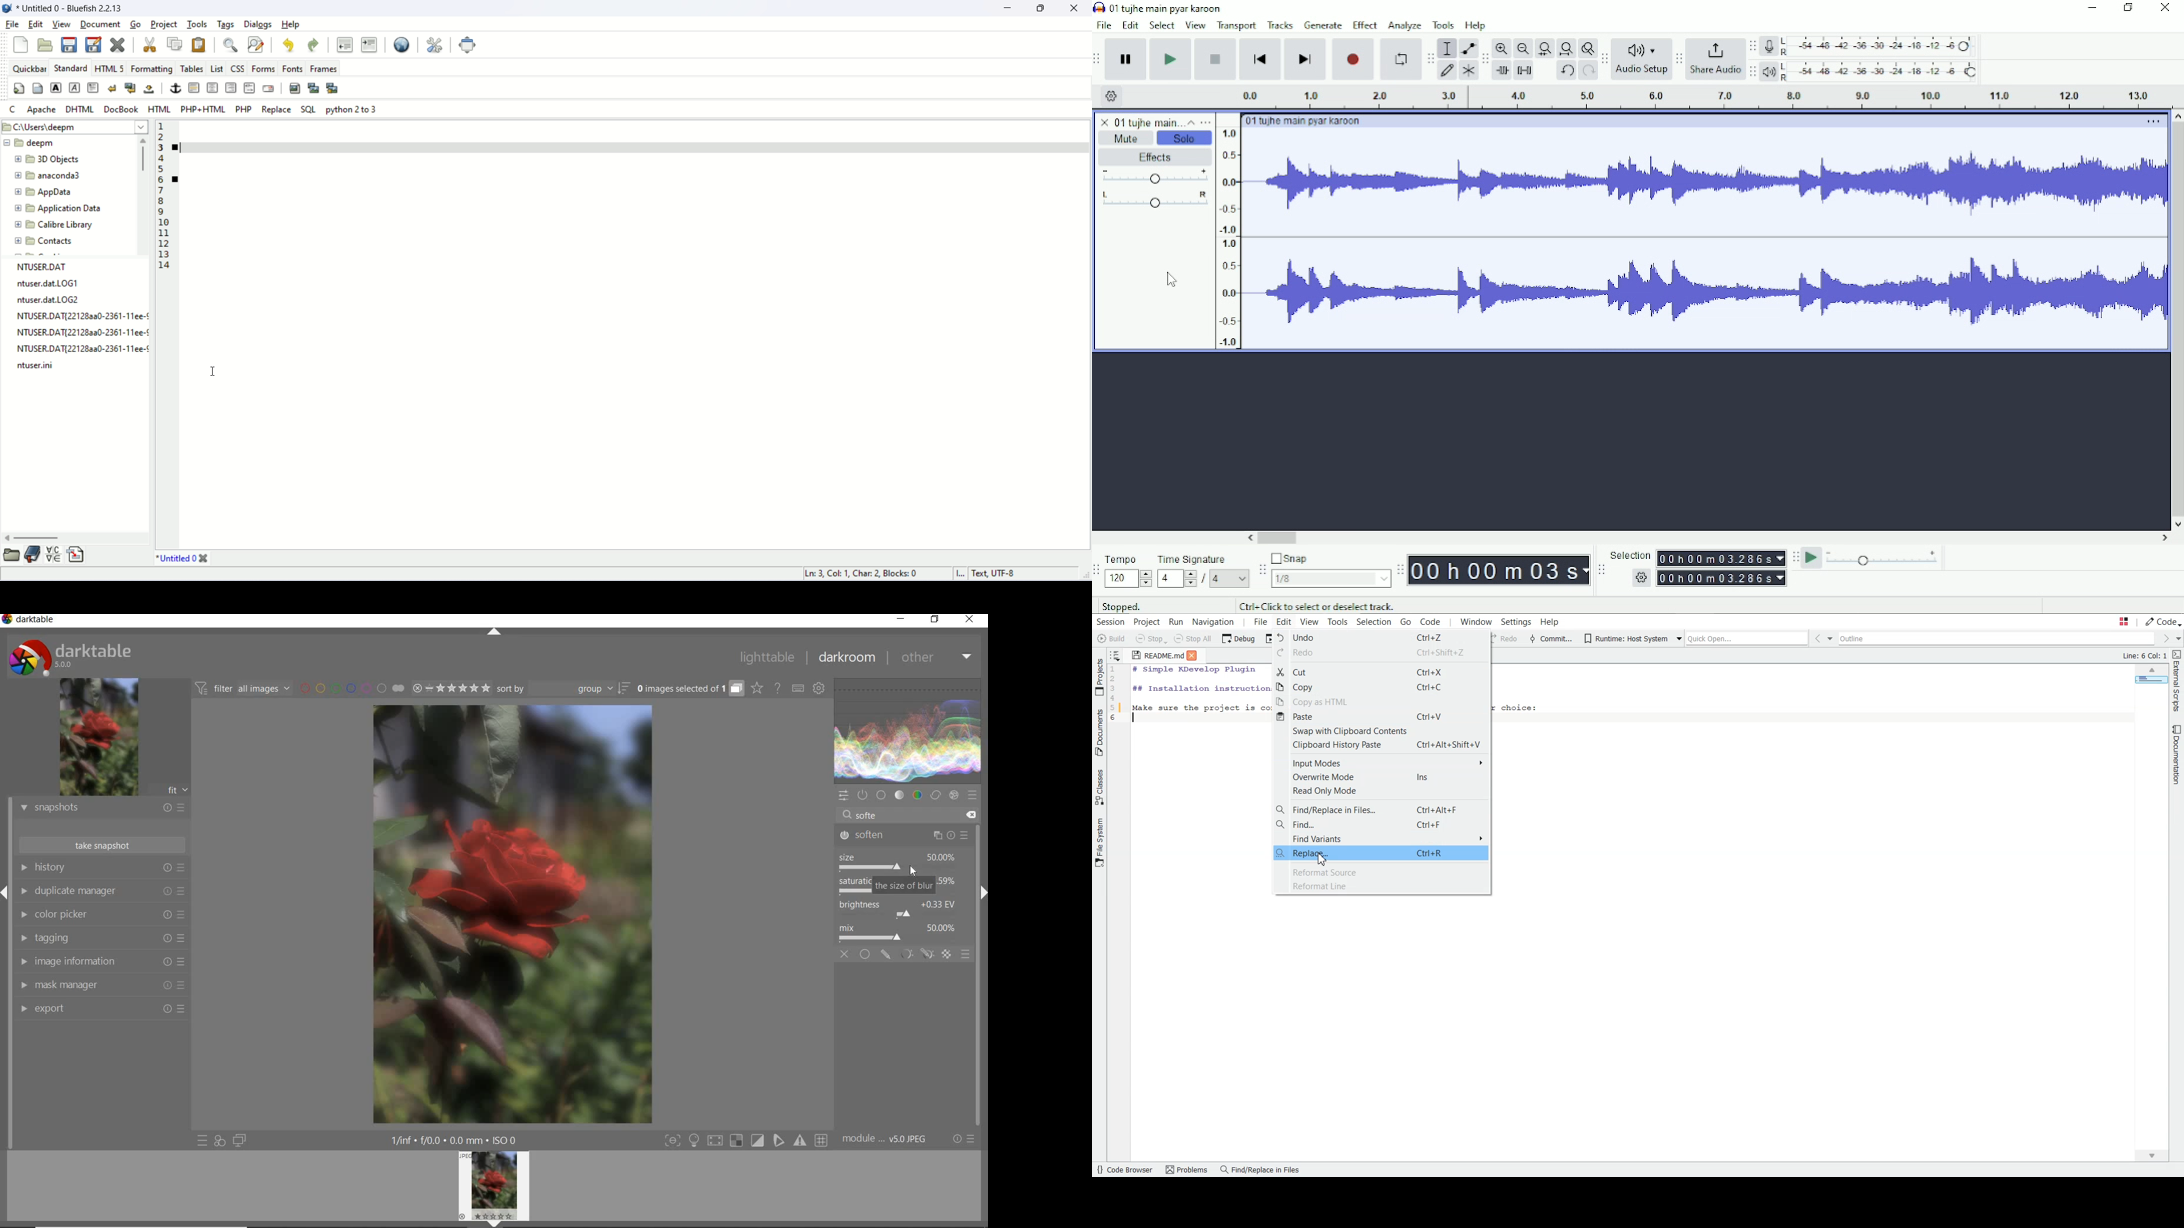 This screenshot has width=2184, height=1232. I want to click on view, so click(59, 24).